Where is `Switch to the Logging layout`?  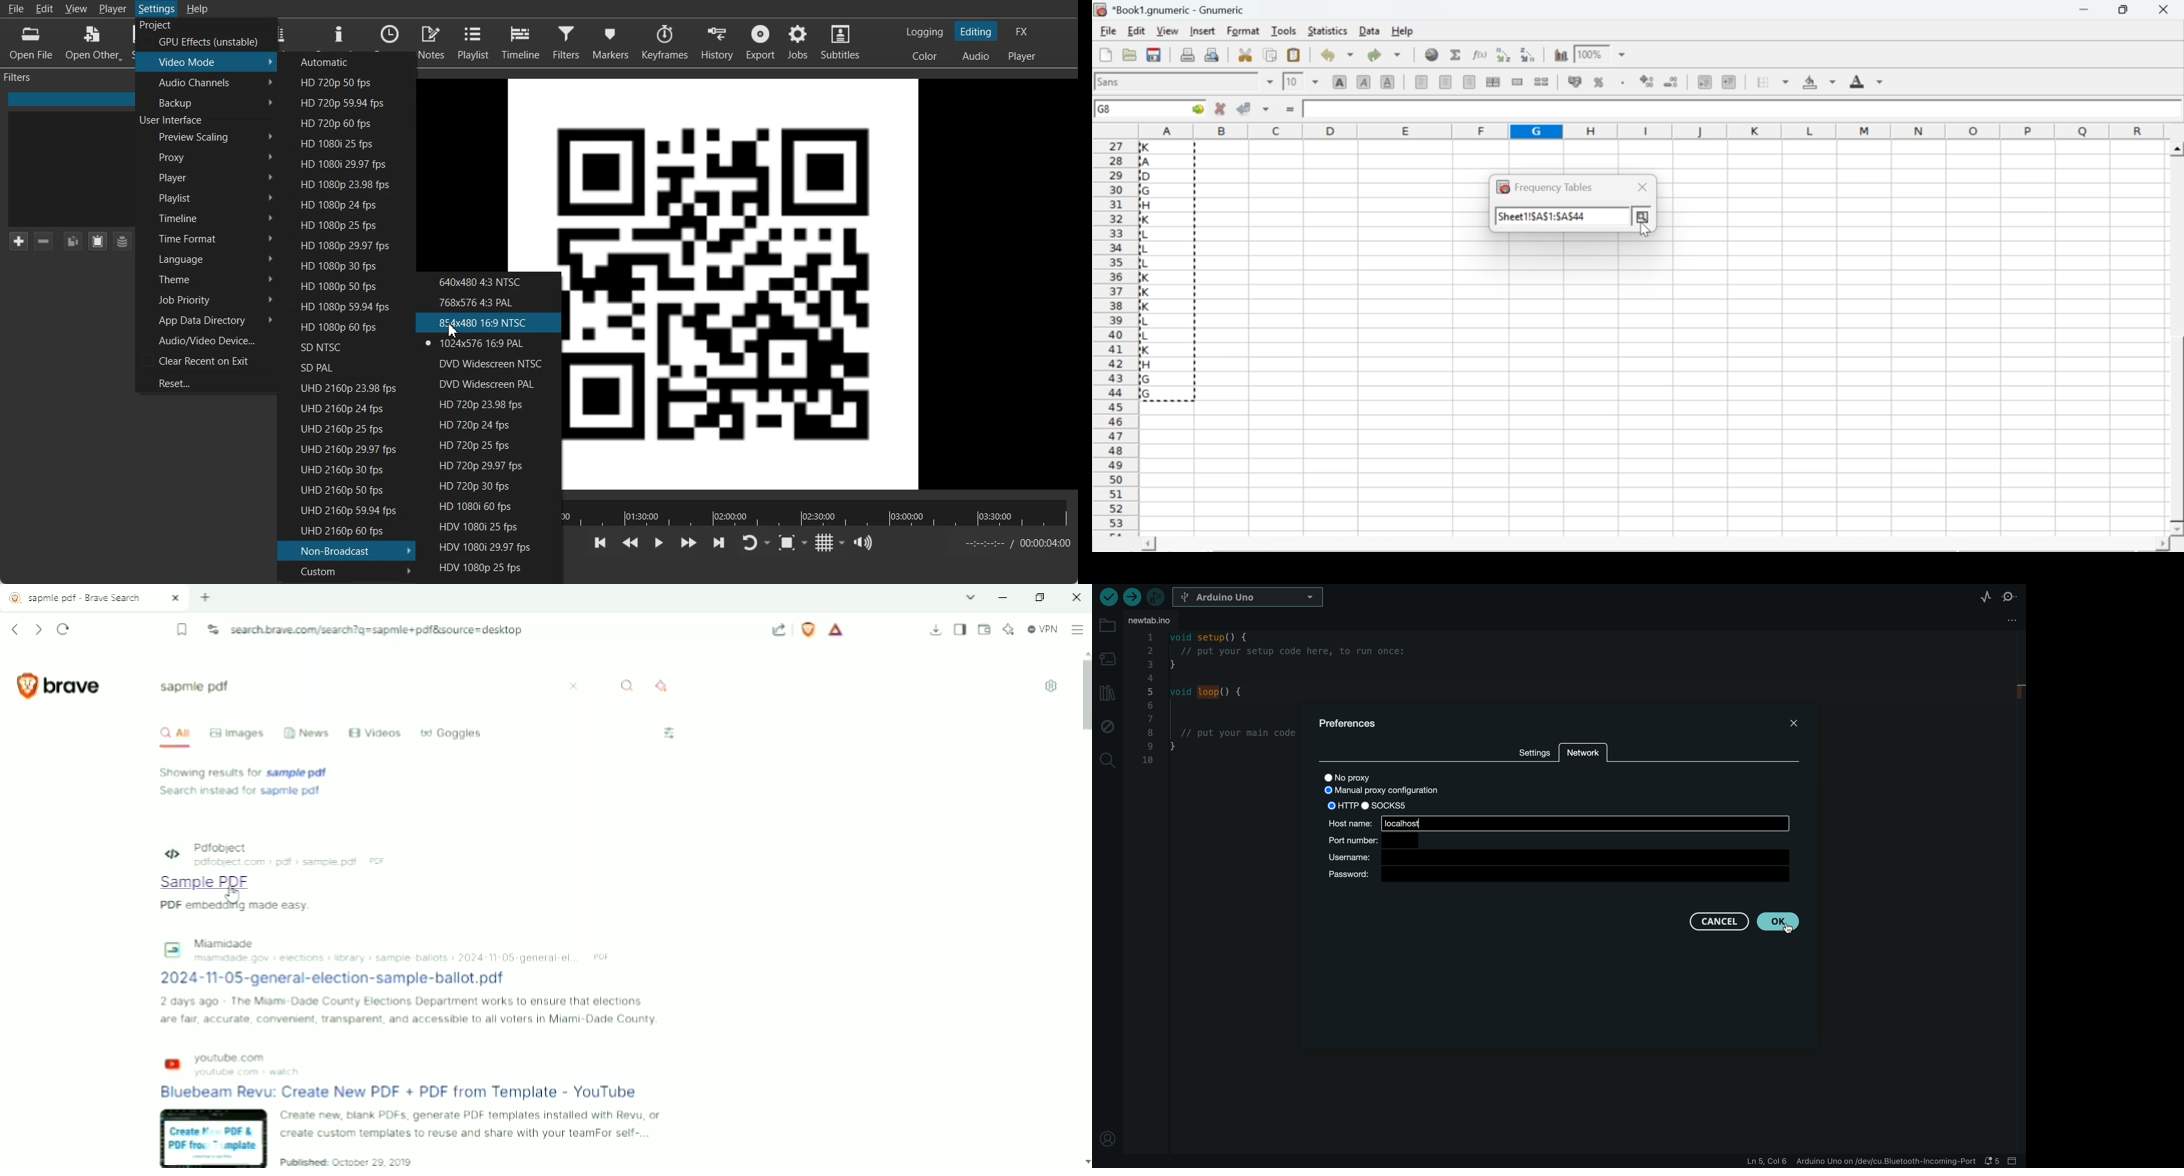
Switch to the Logging layout is located at coordinates (926, 32).